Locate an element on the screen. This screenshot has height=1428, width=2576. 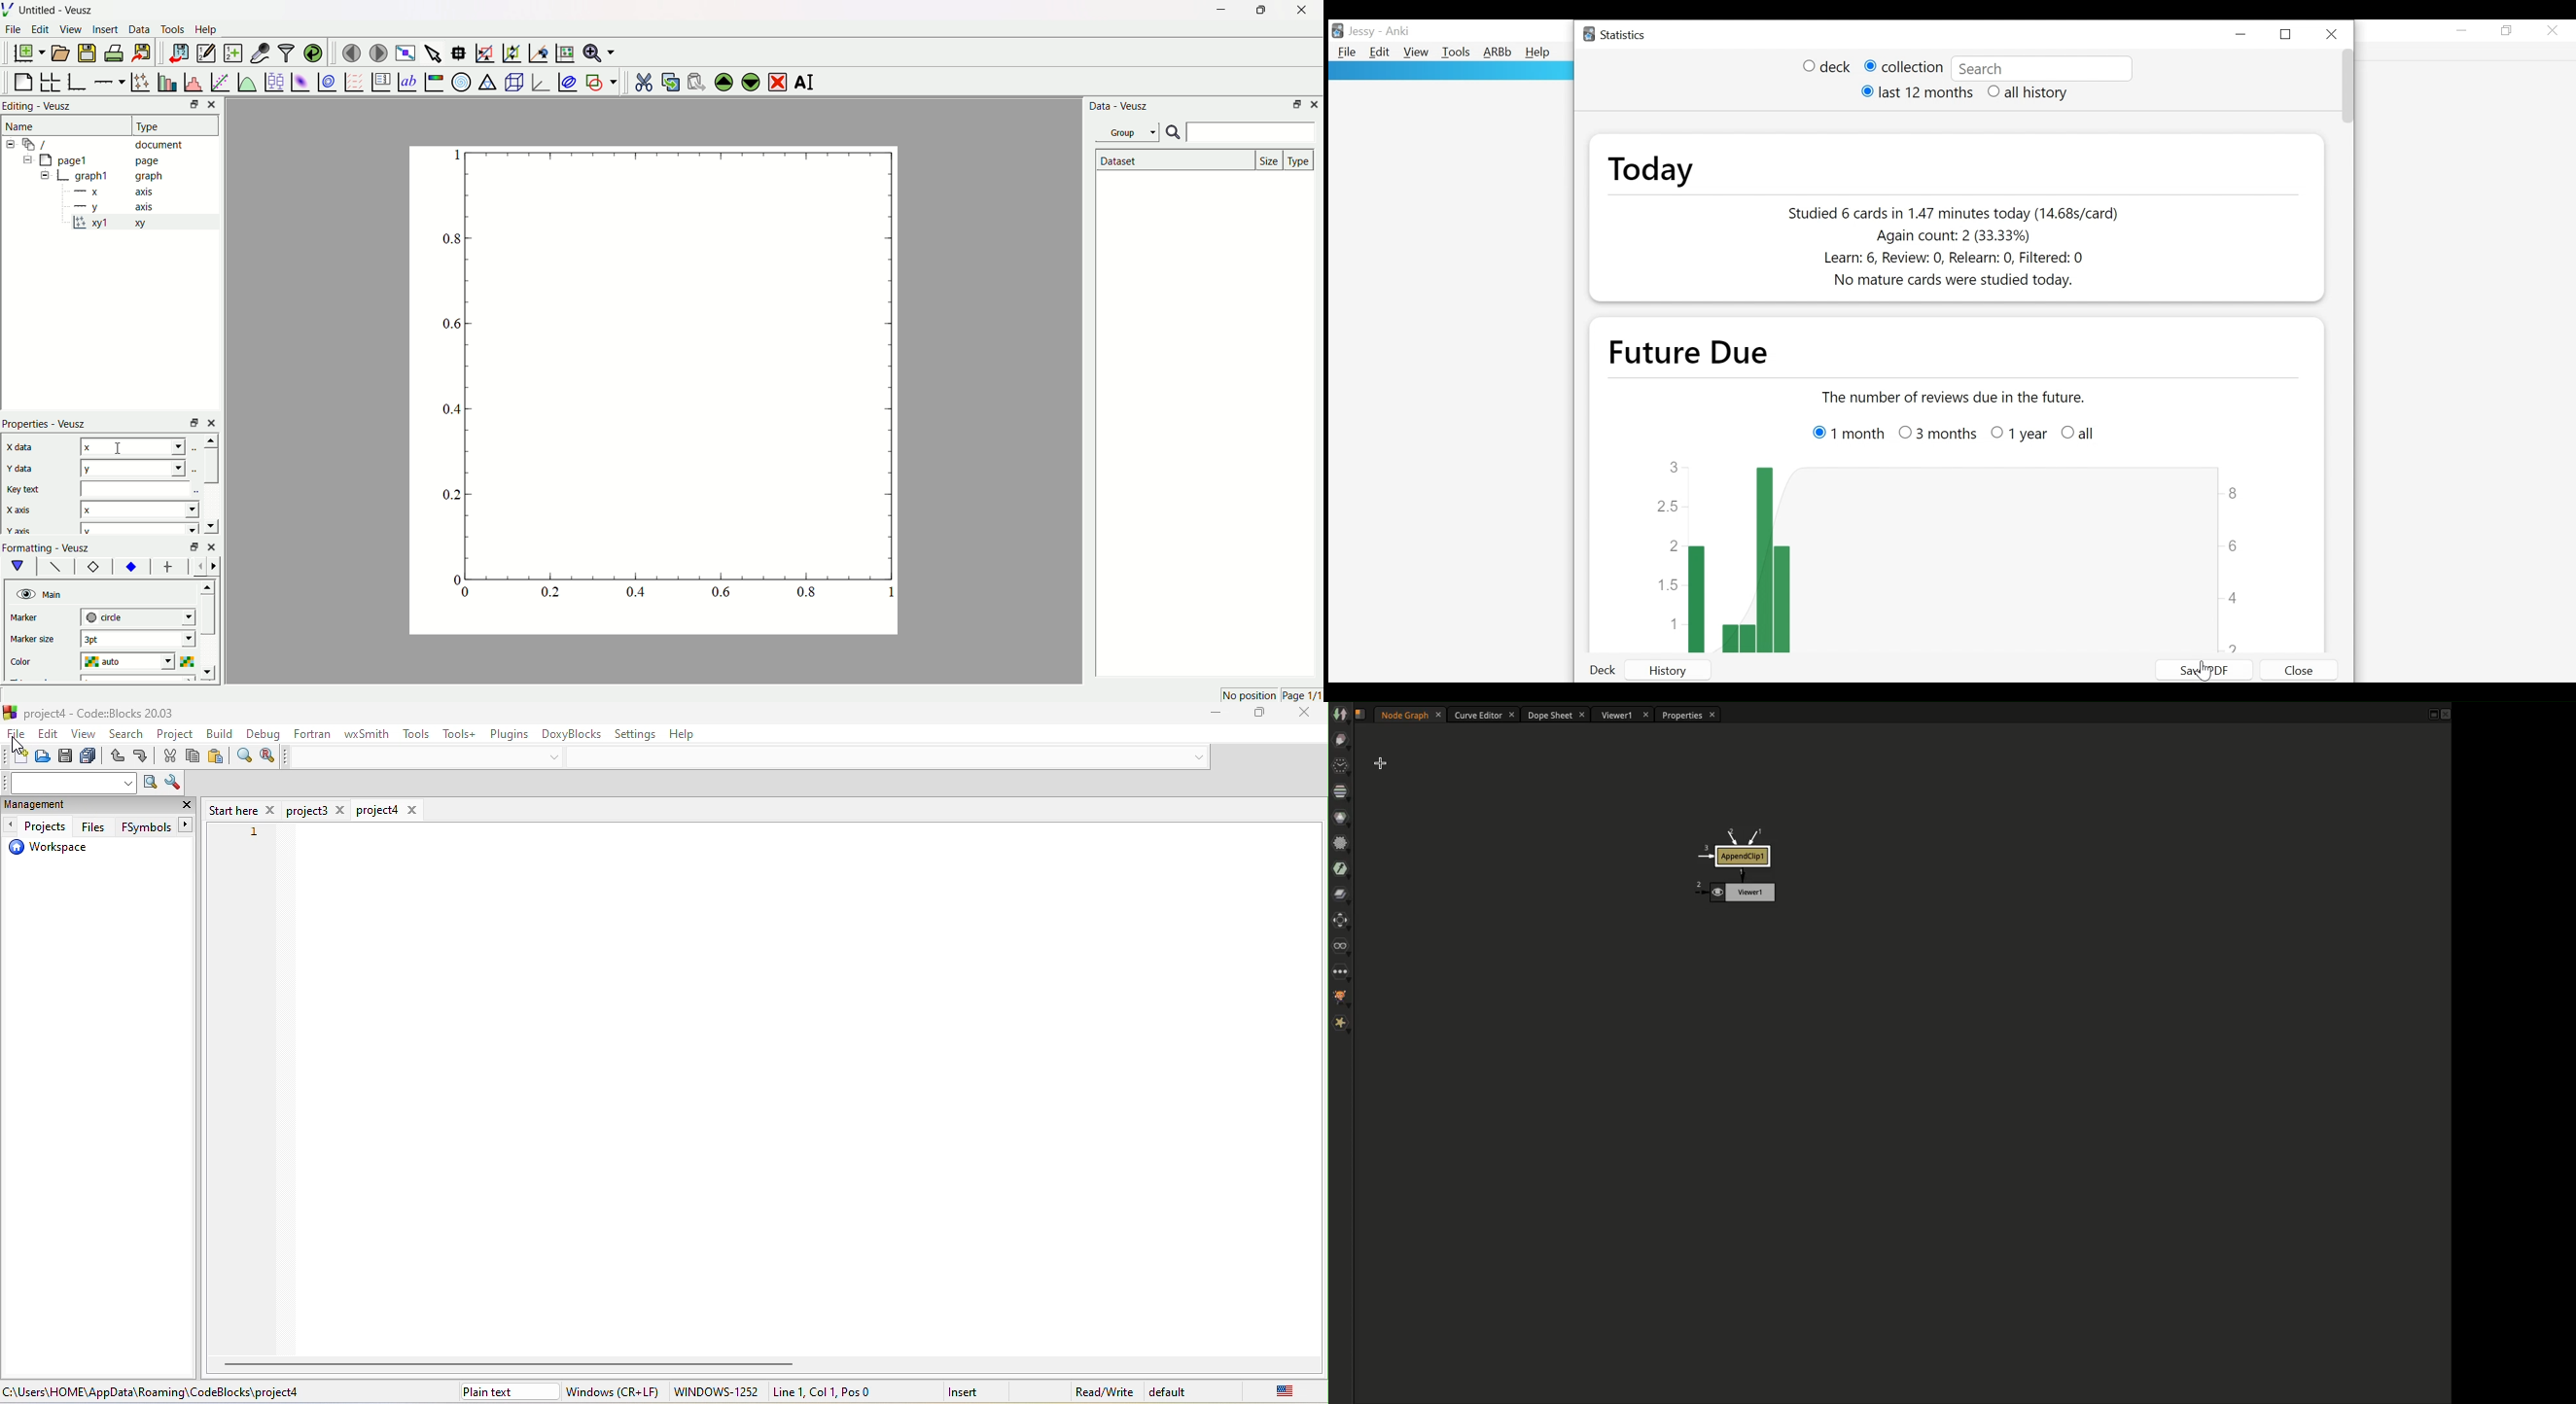
project is located at coordinates (176, 735).